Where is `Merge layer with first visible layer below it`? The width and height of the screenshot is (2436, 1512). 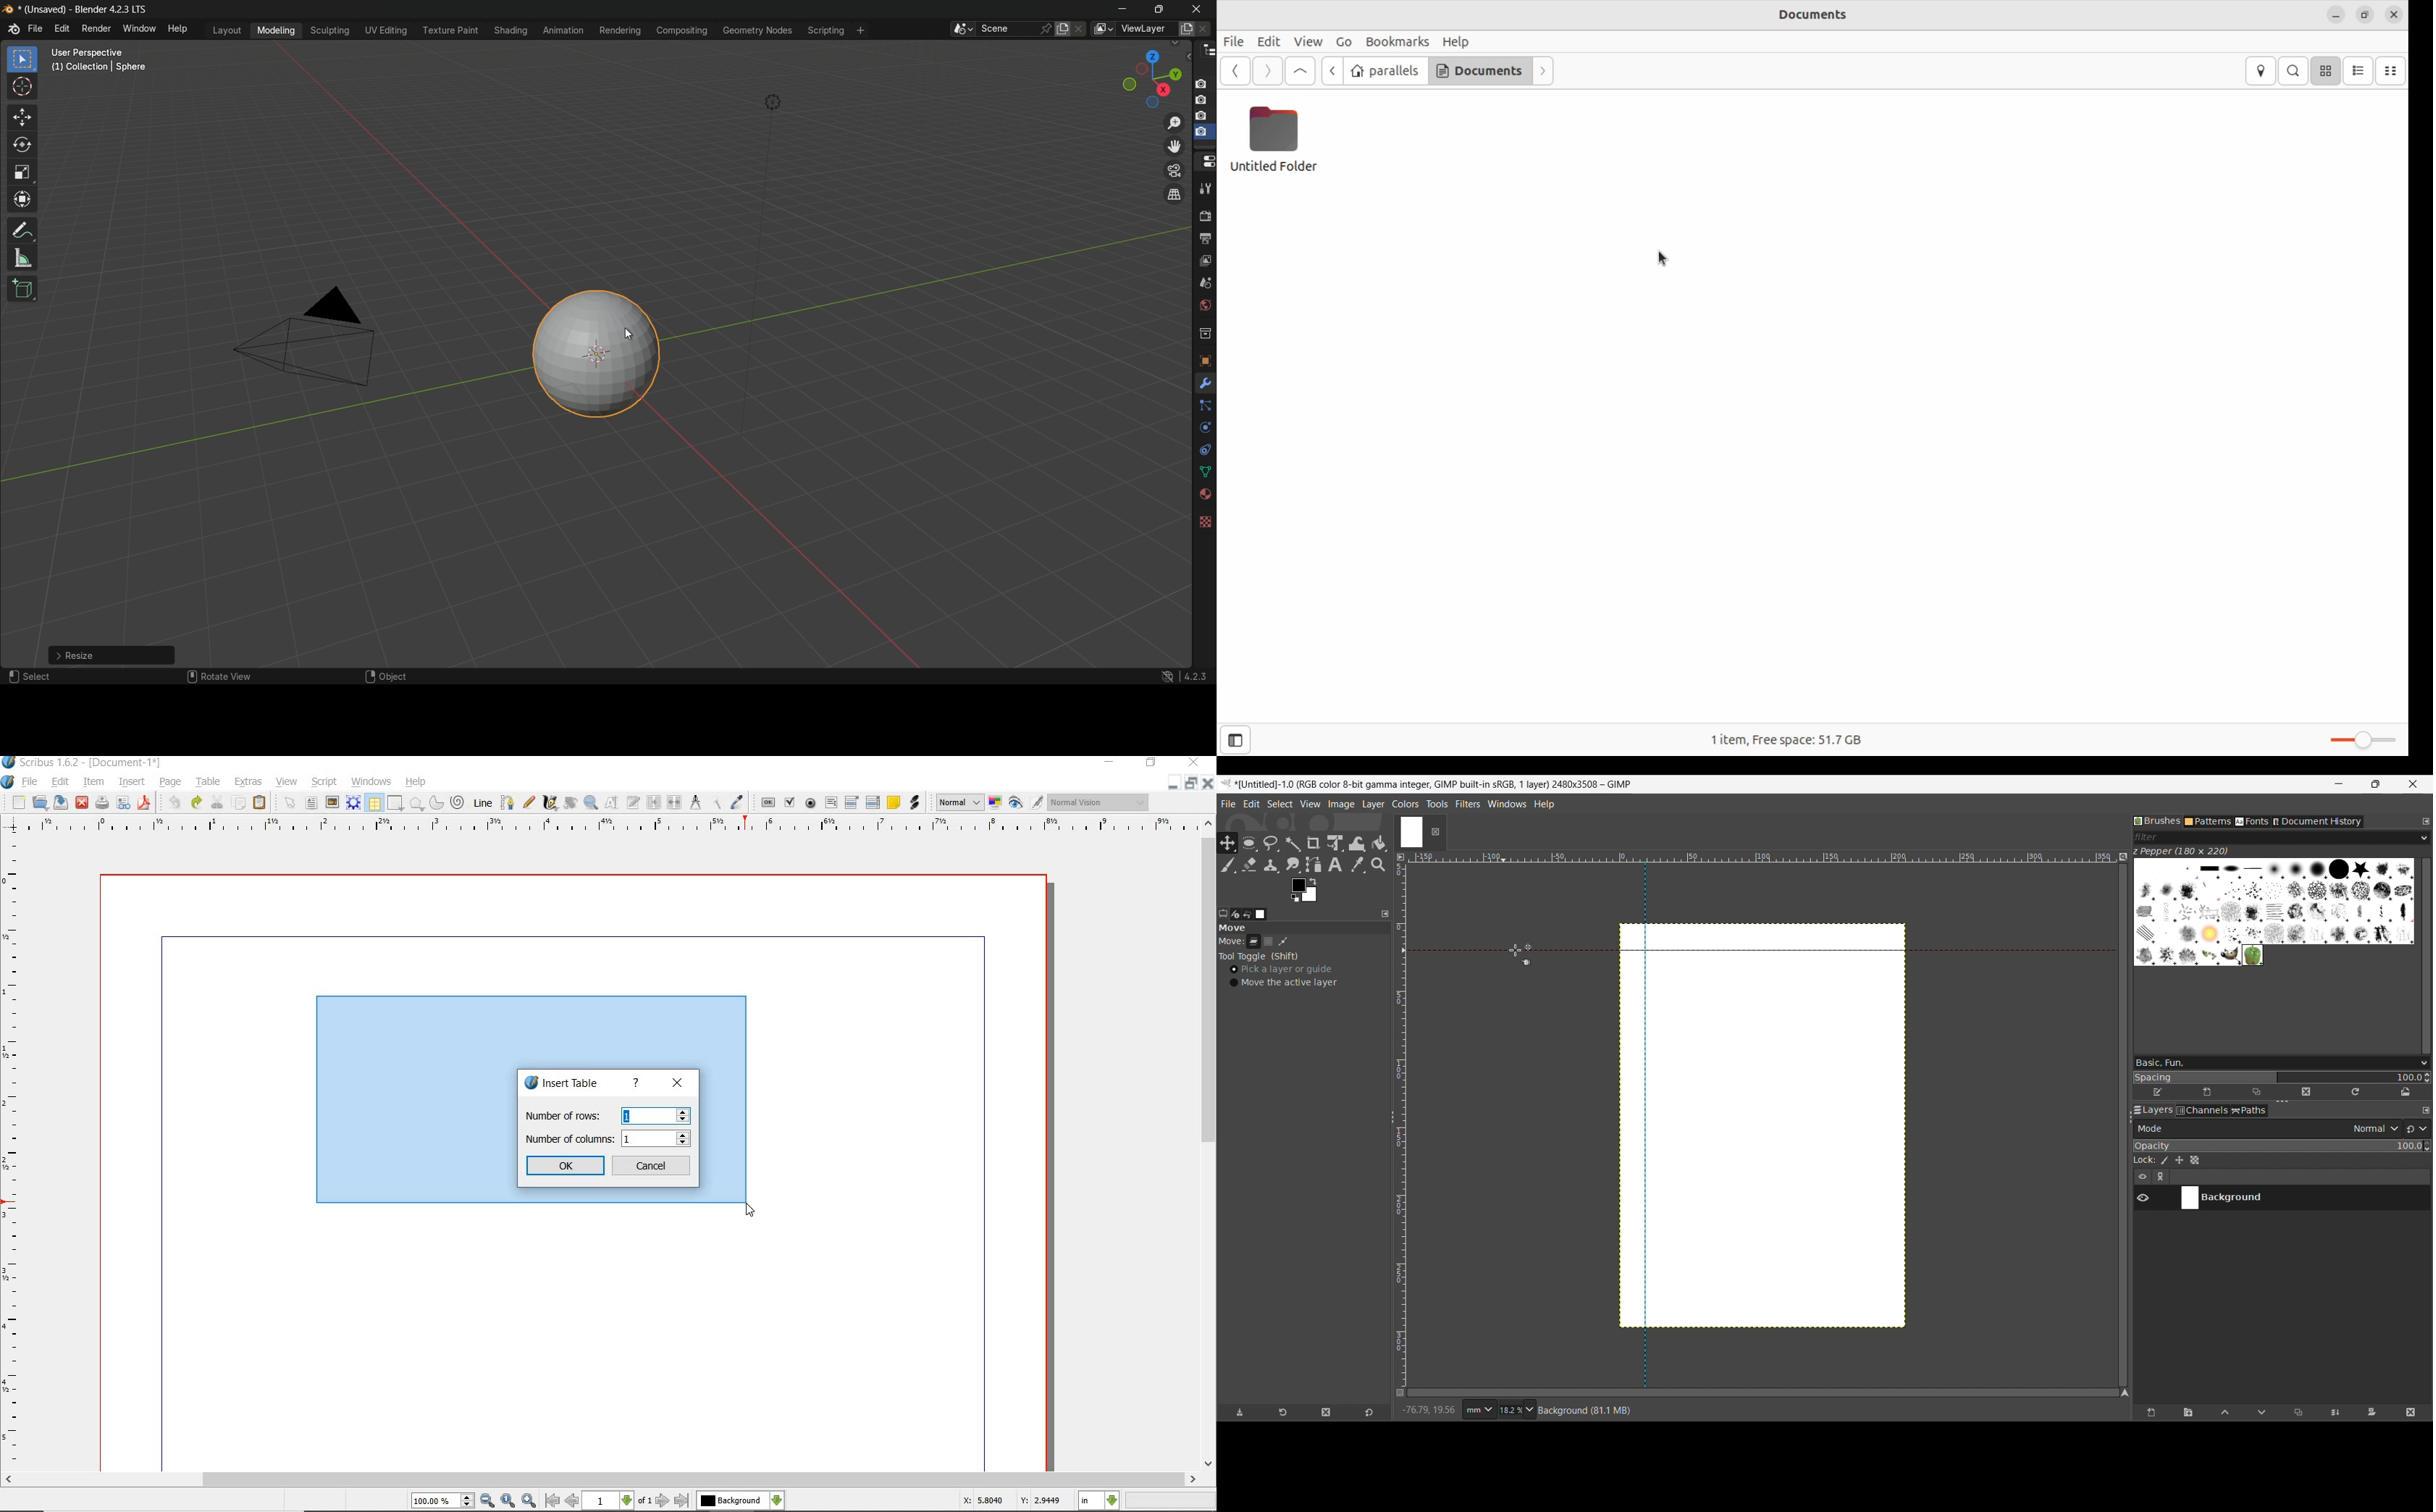 Merge layer with first visible layer below it is located at coordinates (2334, 1413).